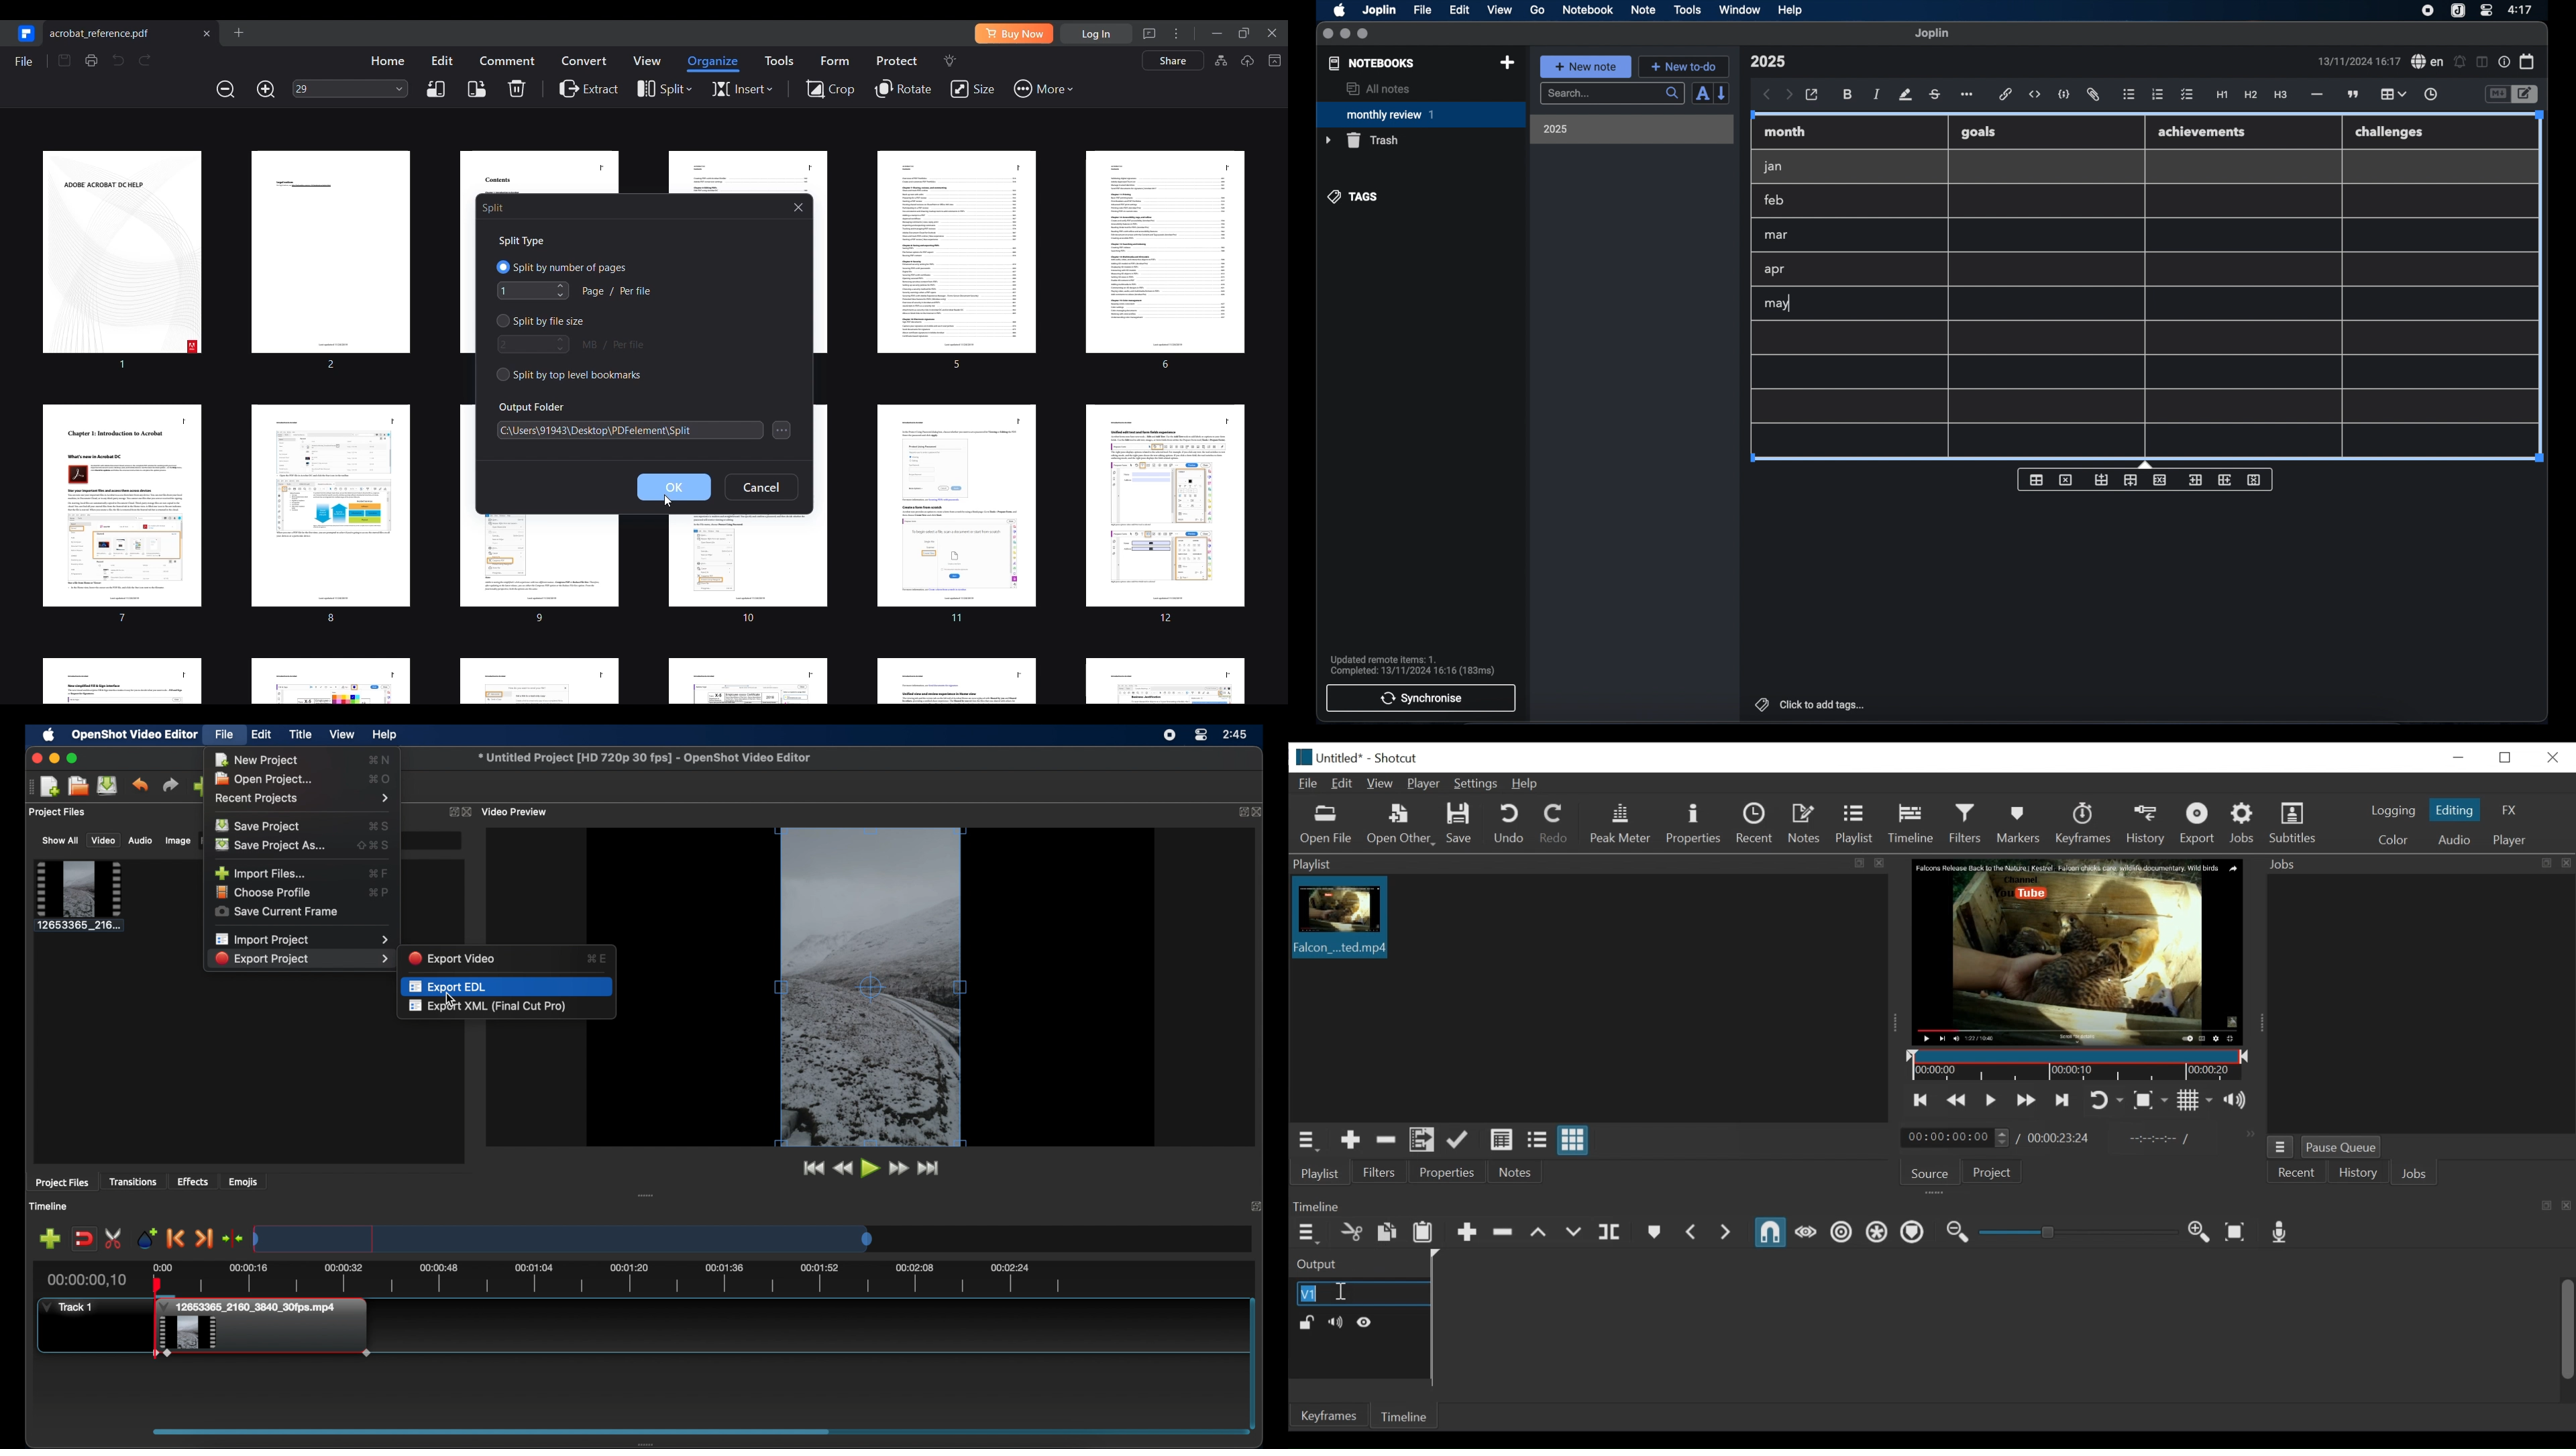 This screenshot has width=2576, height=1456. What do you see at coordinates (193, 1181) in the screenshot?
I see `effects` at bounding box center [193, 1181].